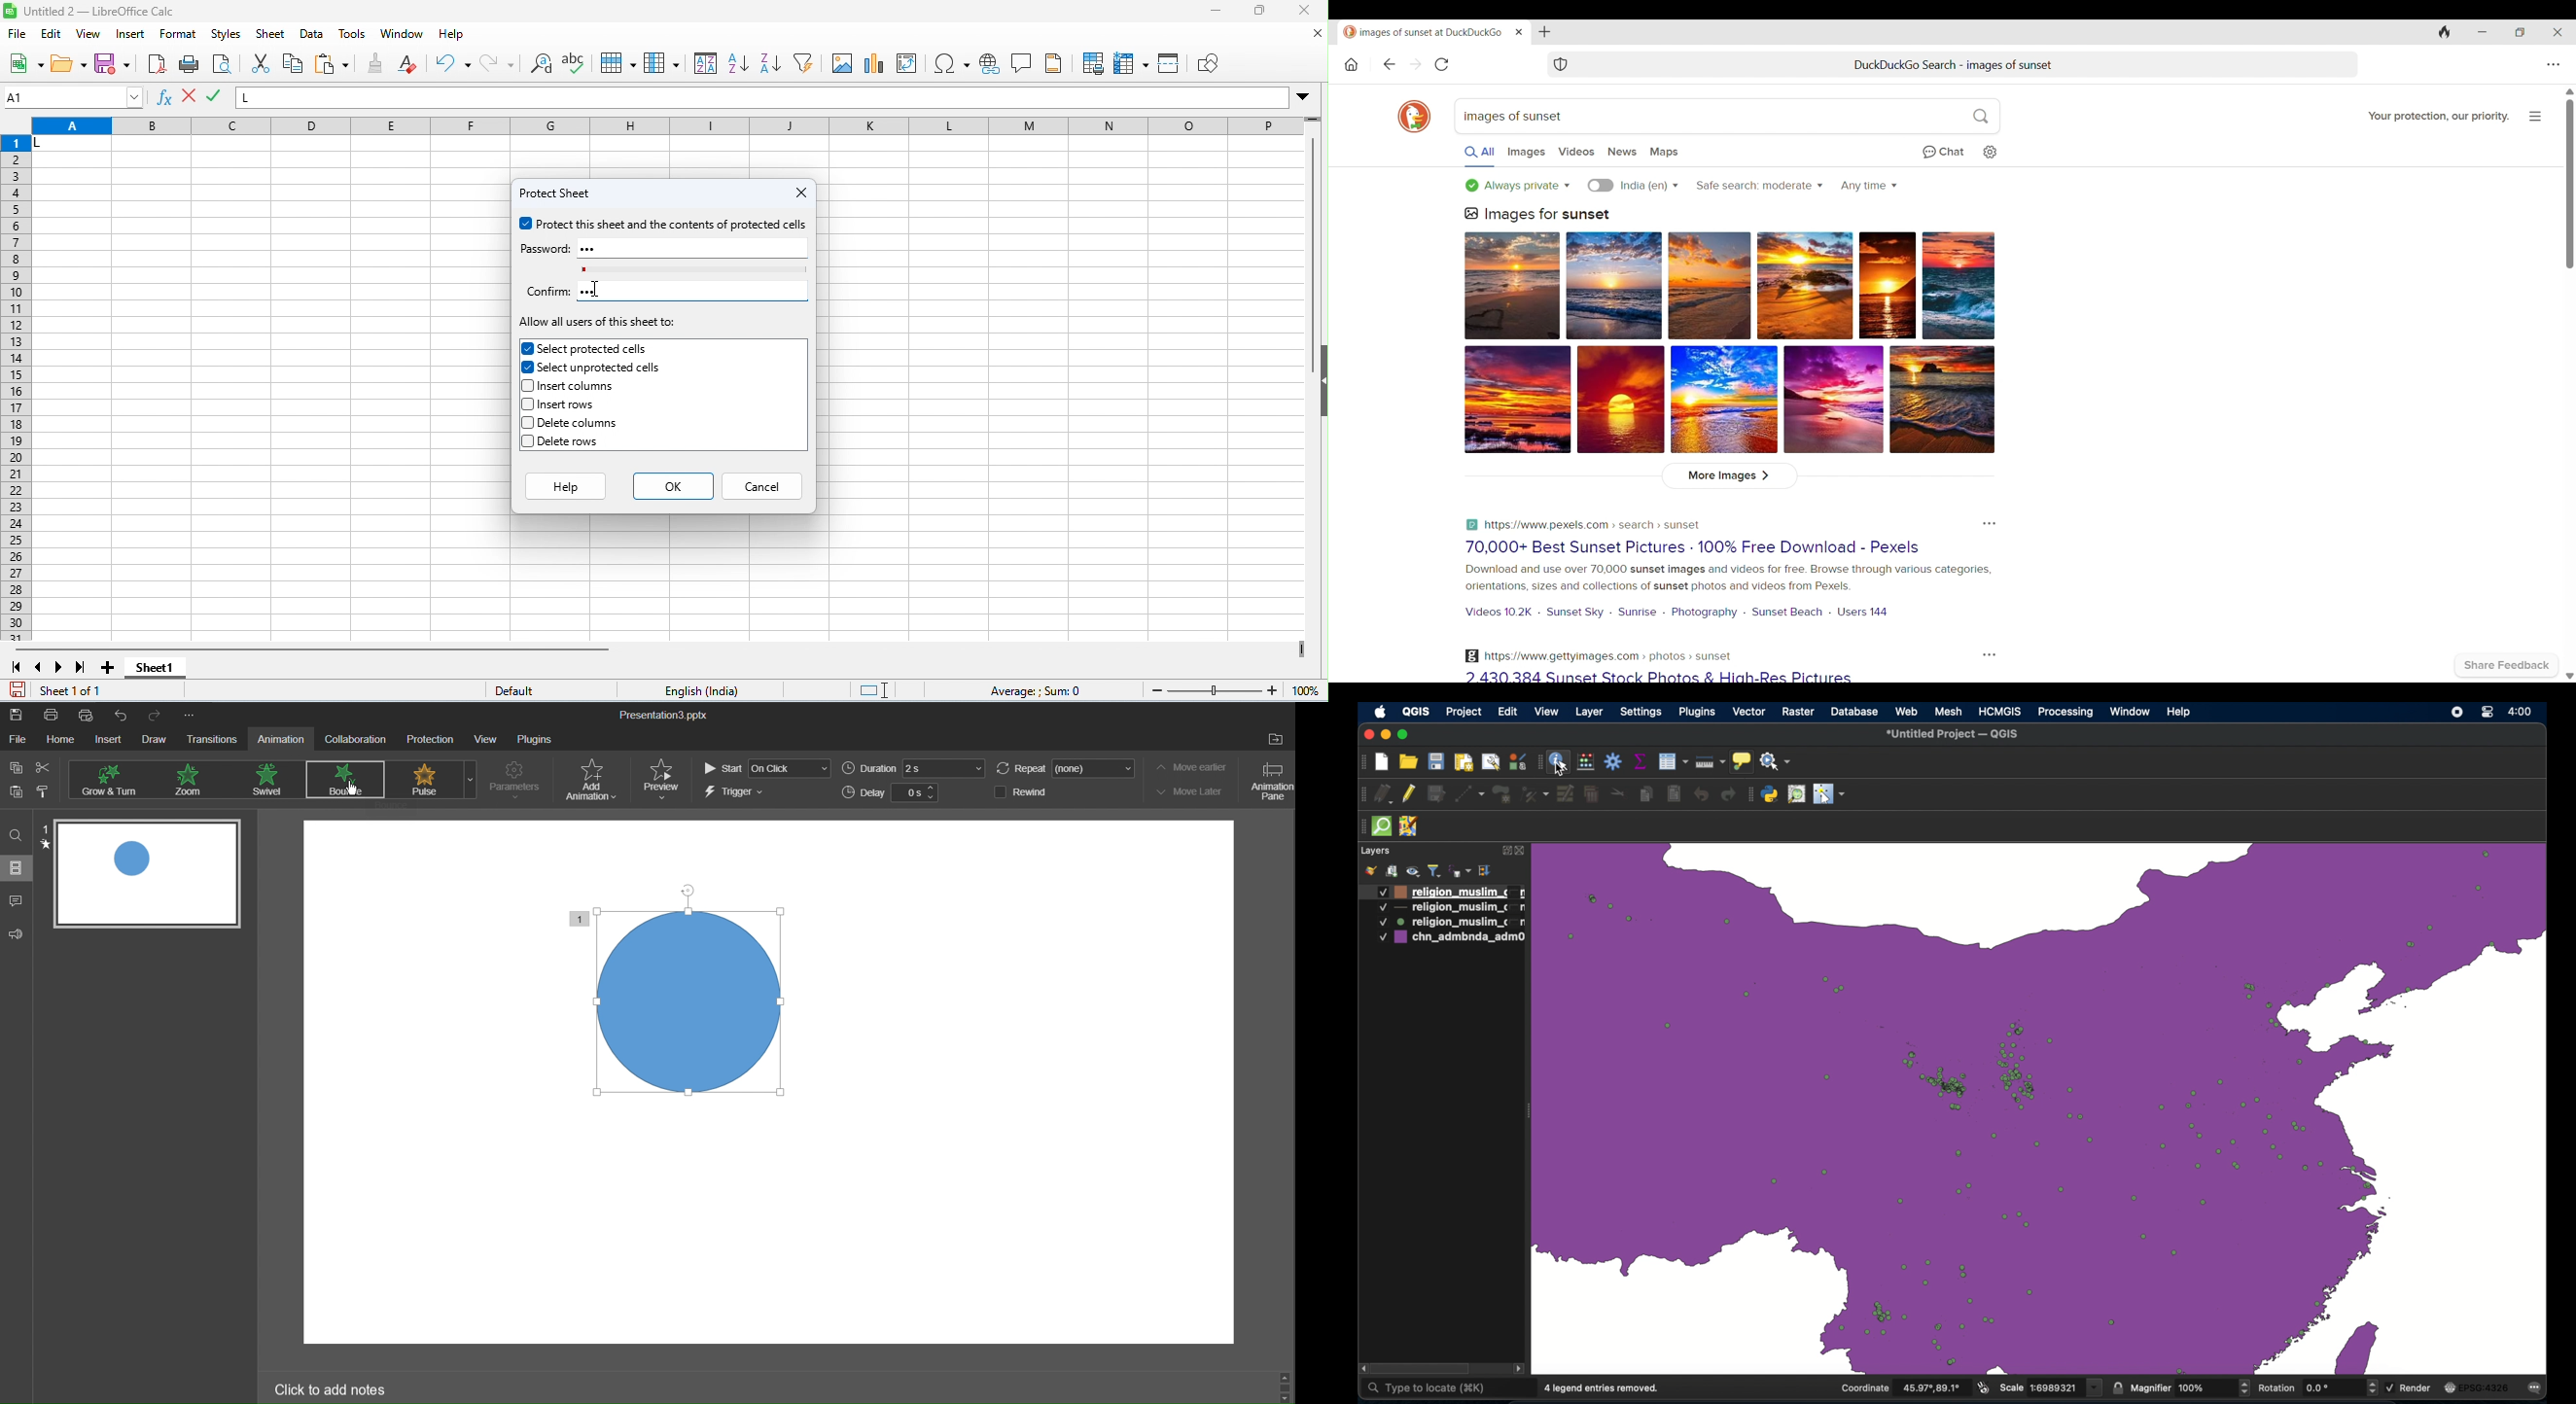  What do you see at coordinates (1380, 713) in the screenshot?
I see `apple icon` at bounding box center [1380, 713].